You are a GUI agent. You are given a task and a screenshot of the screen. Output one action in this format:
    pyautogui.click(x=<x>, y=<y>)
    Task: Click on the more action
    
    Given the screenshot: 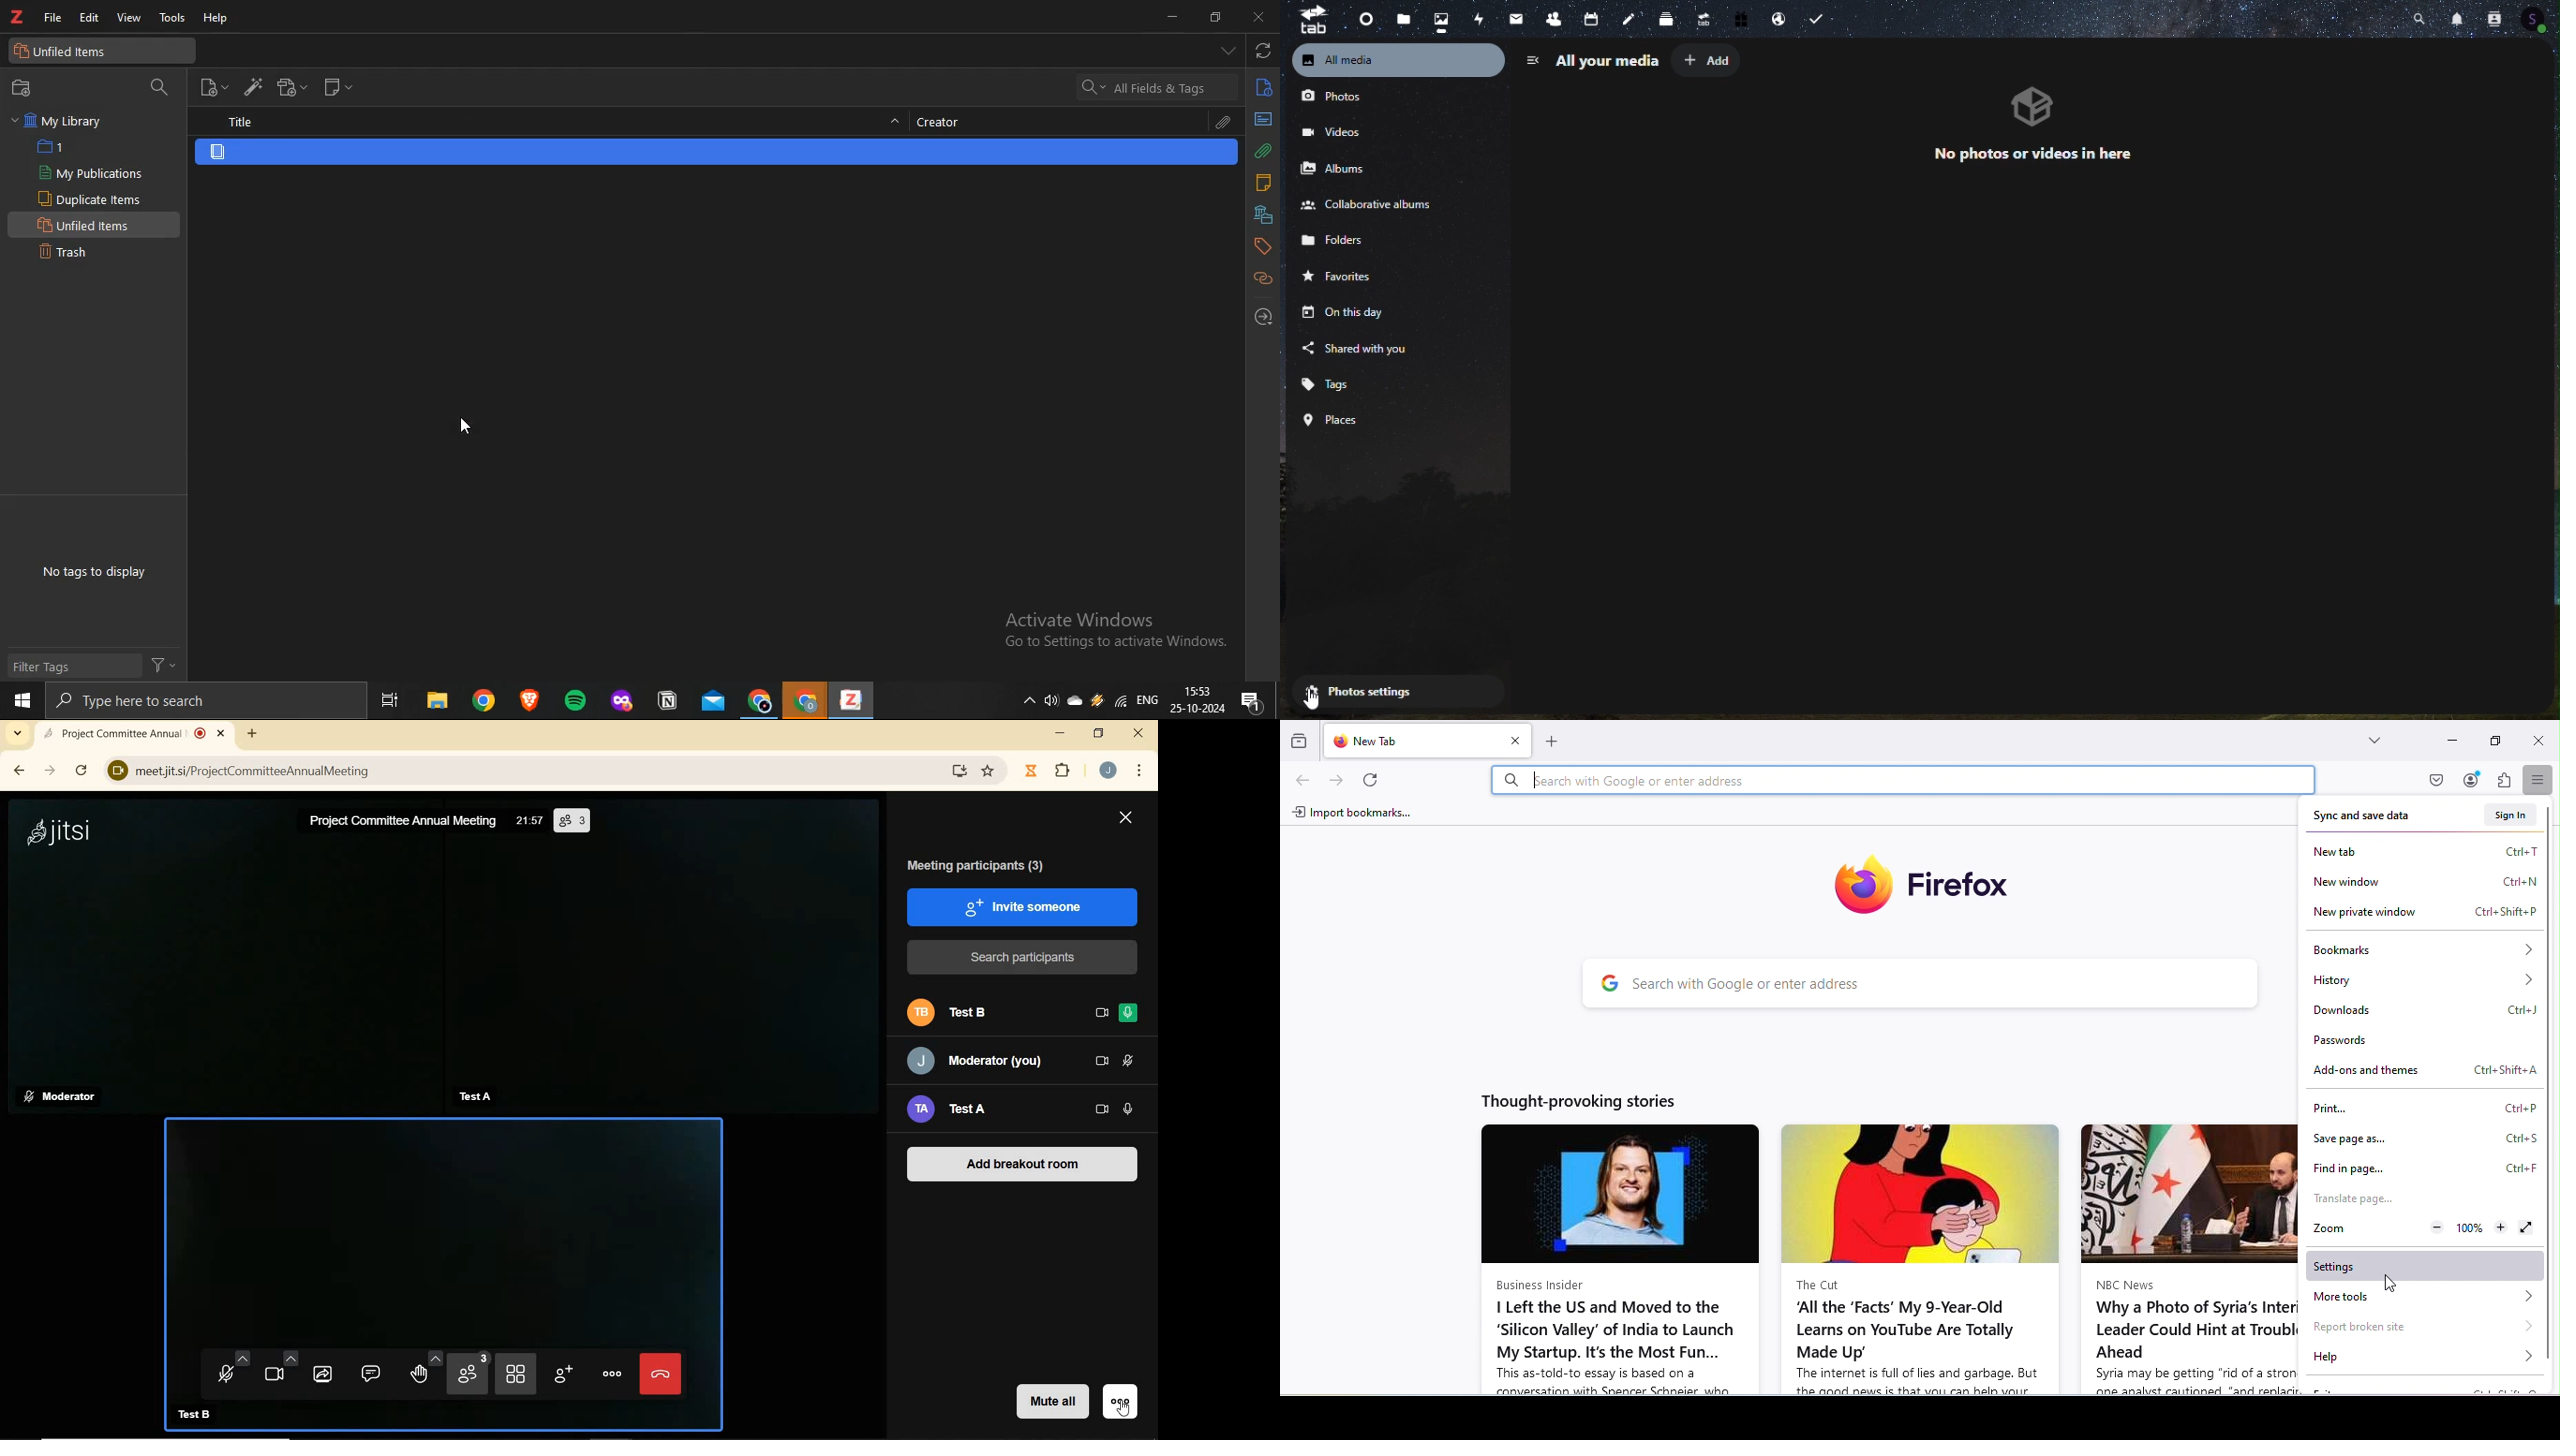 What is the action you would take?
    pyautogui.click(x=610, y=1374)
    